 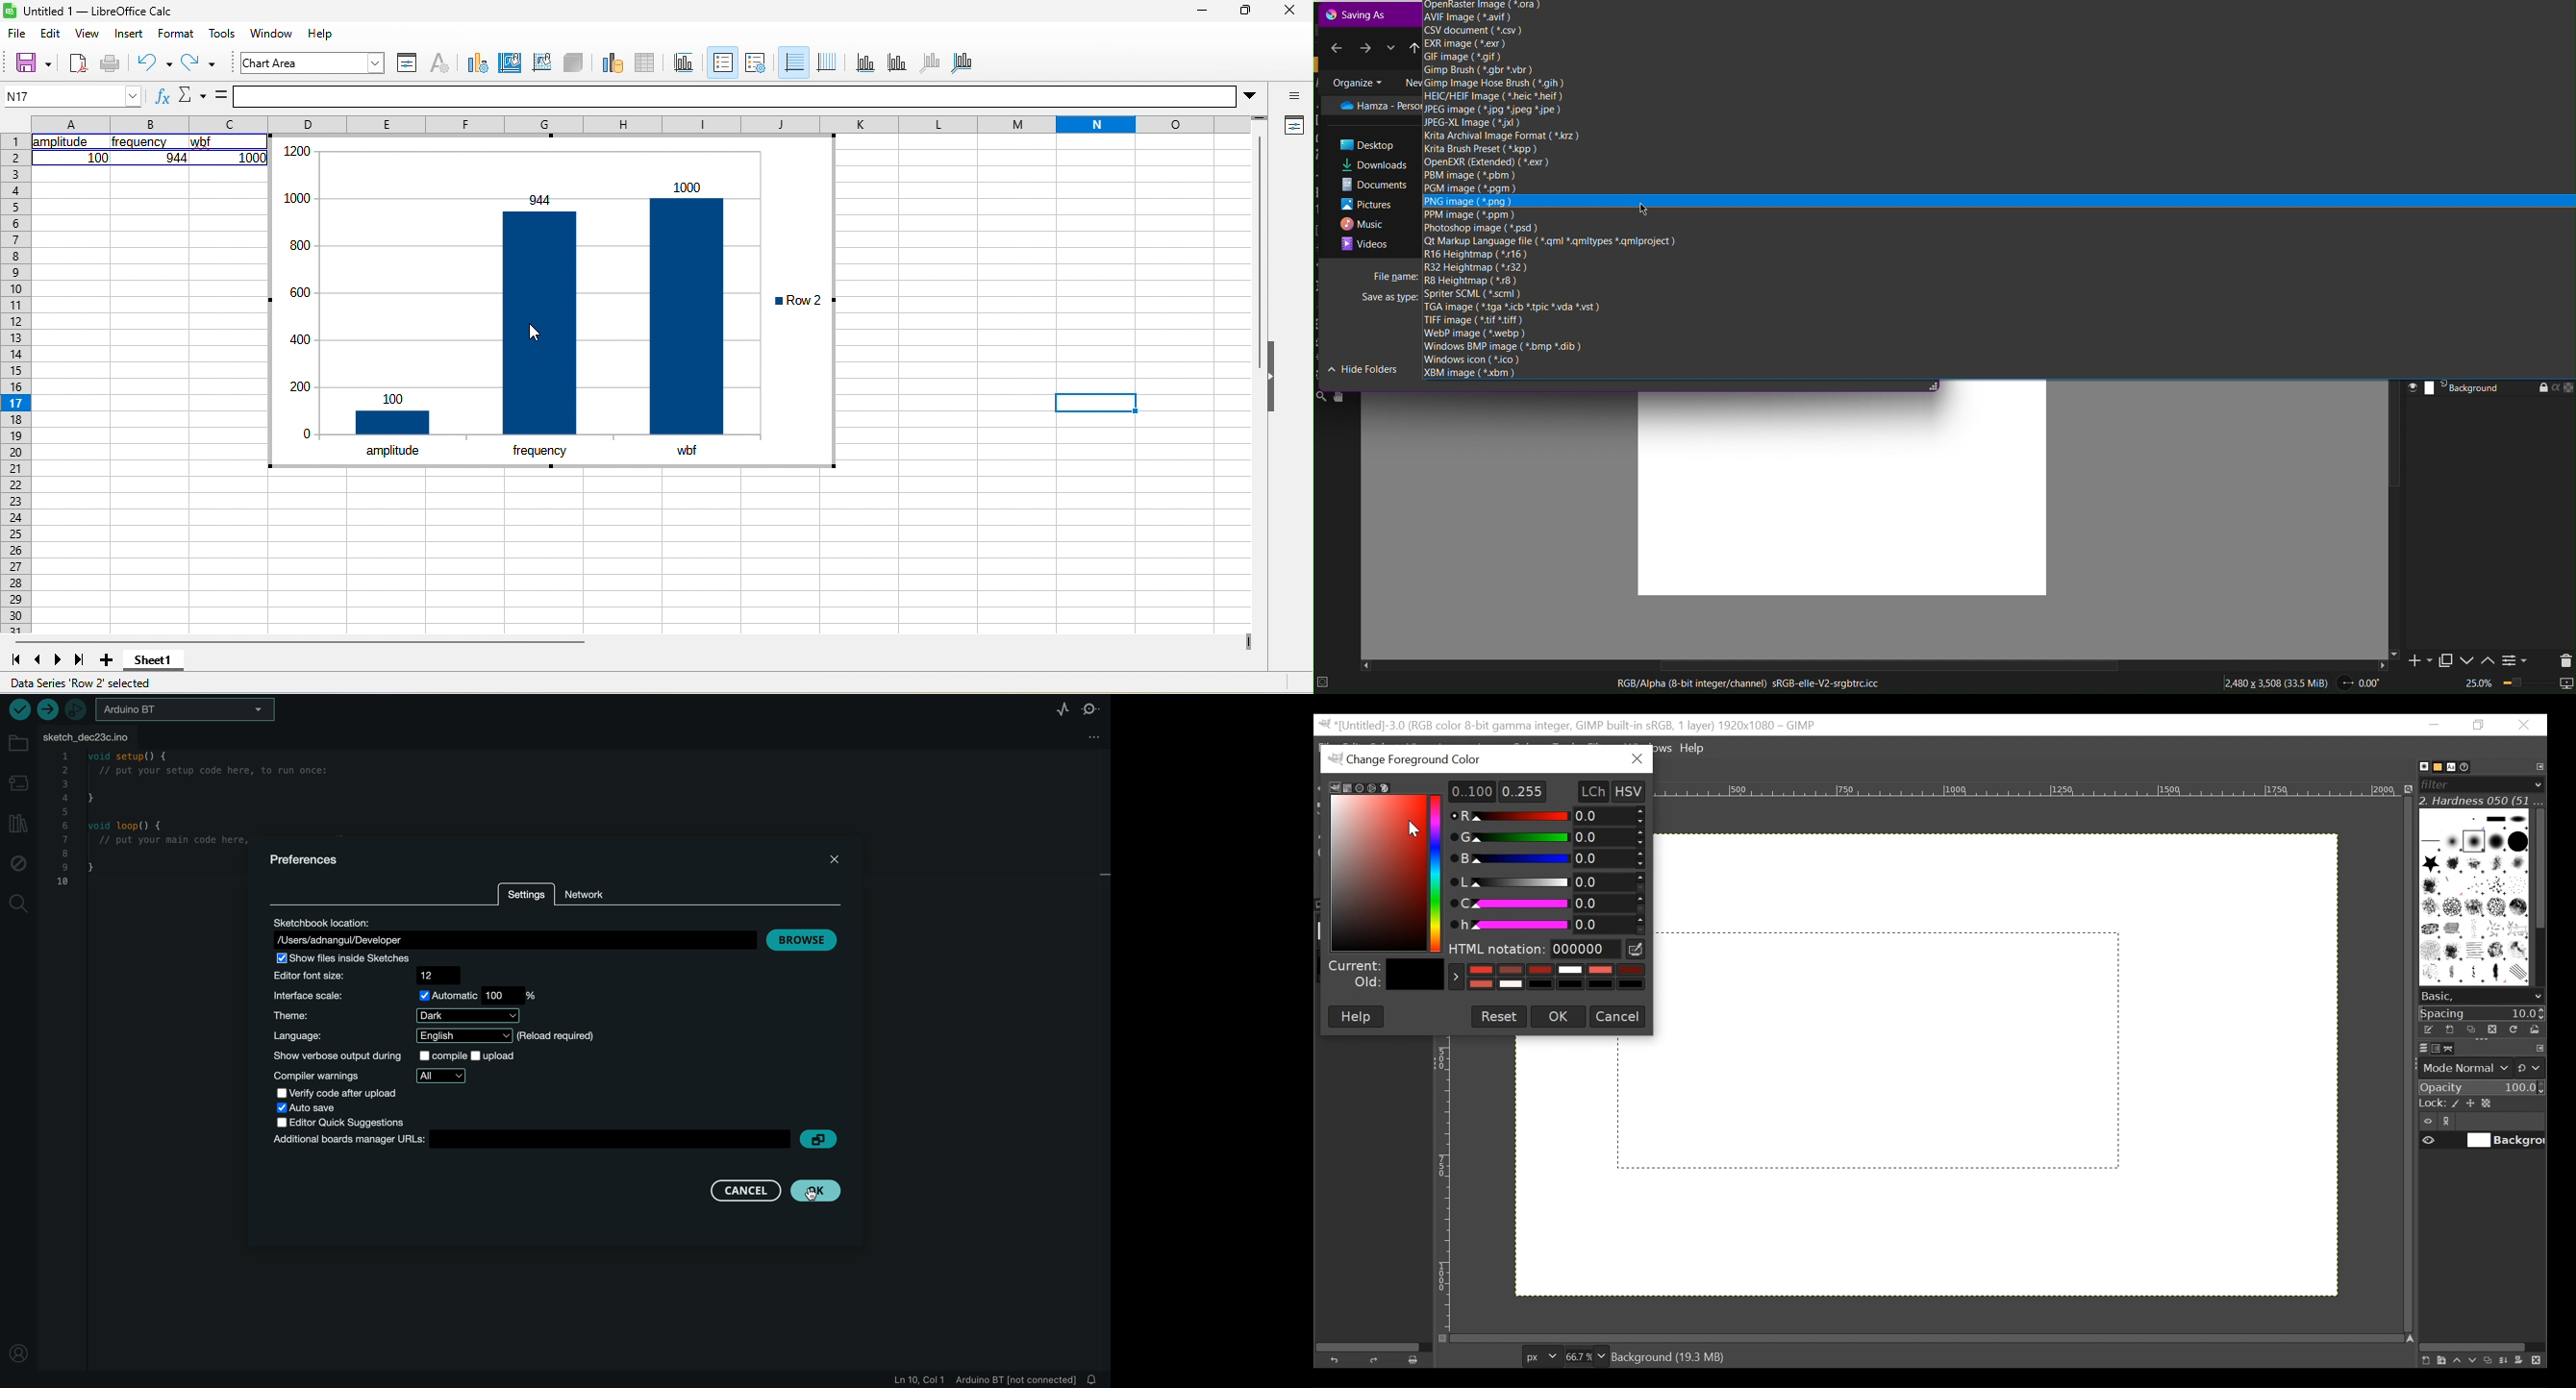 I want to click on Restore, so click(x=2481, y=725).